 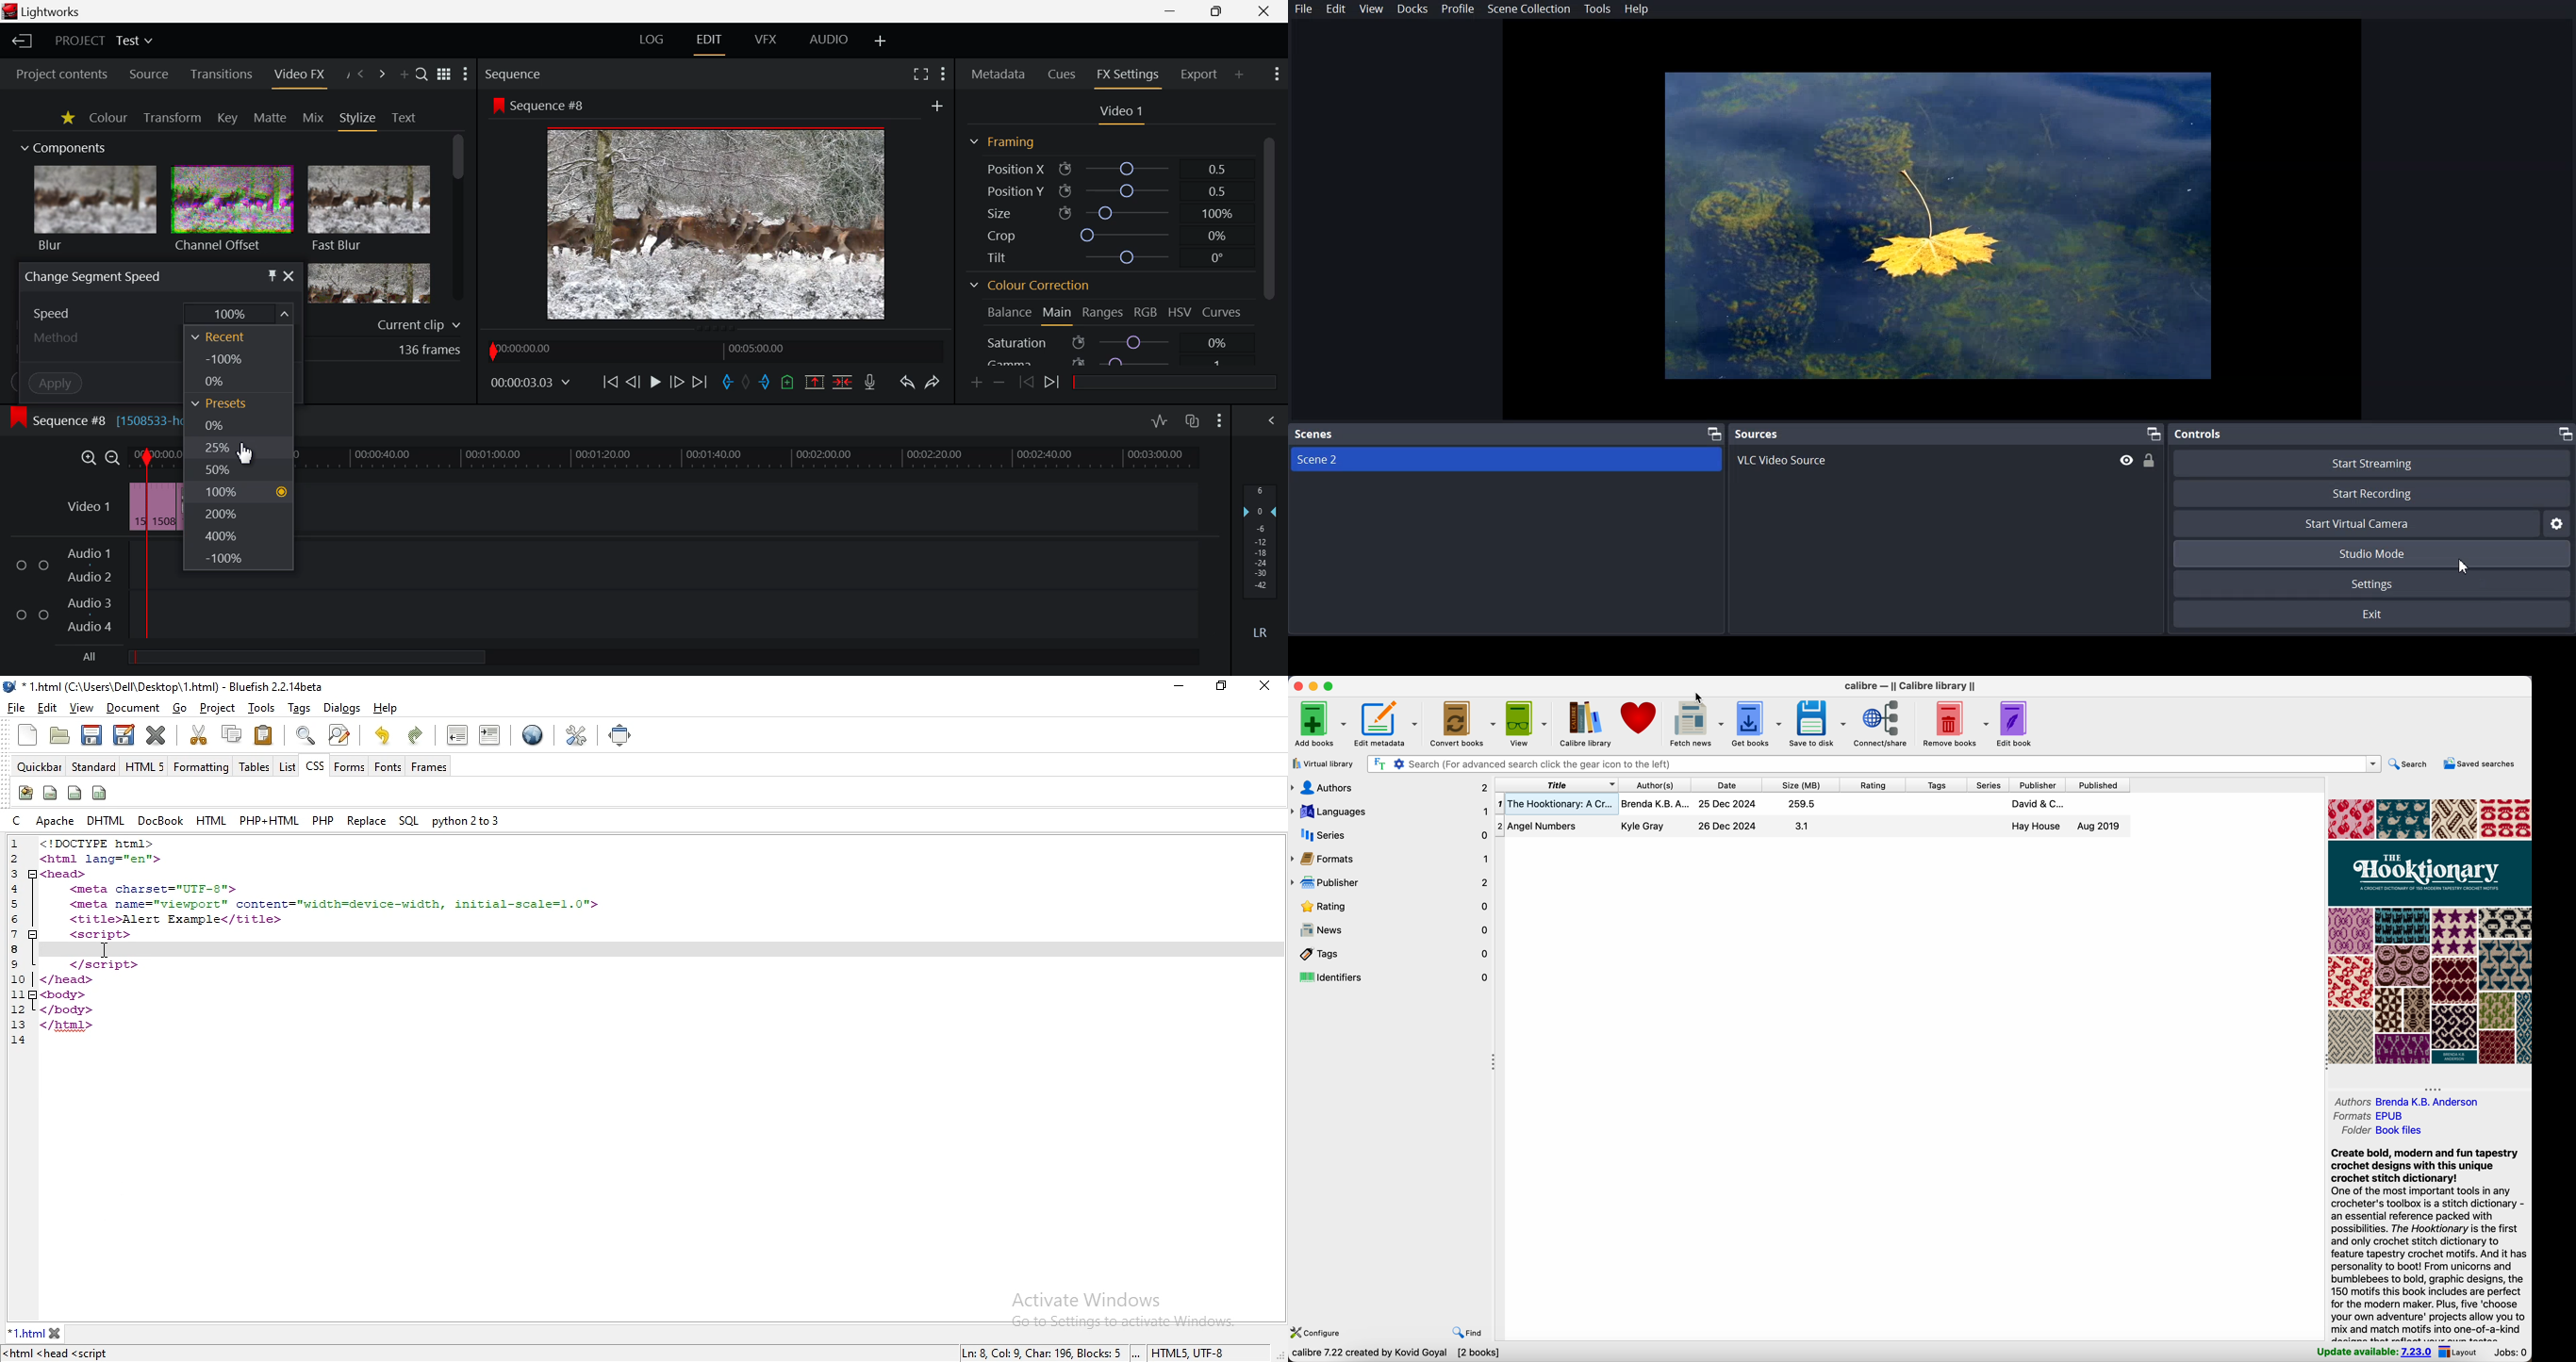 What do you see at coordinates (2559, 524) in the screenshot?
I see `Settings` at bounding box center [2559, 524].